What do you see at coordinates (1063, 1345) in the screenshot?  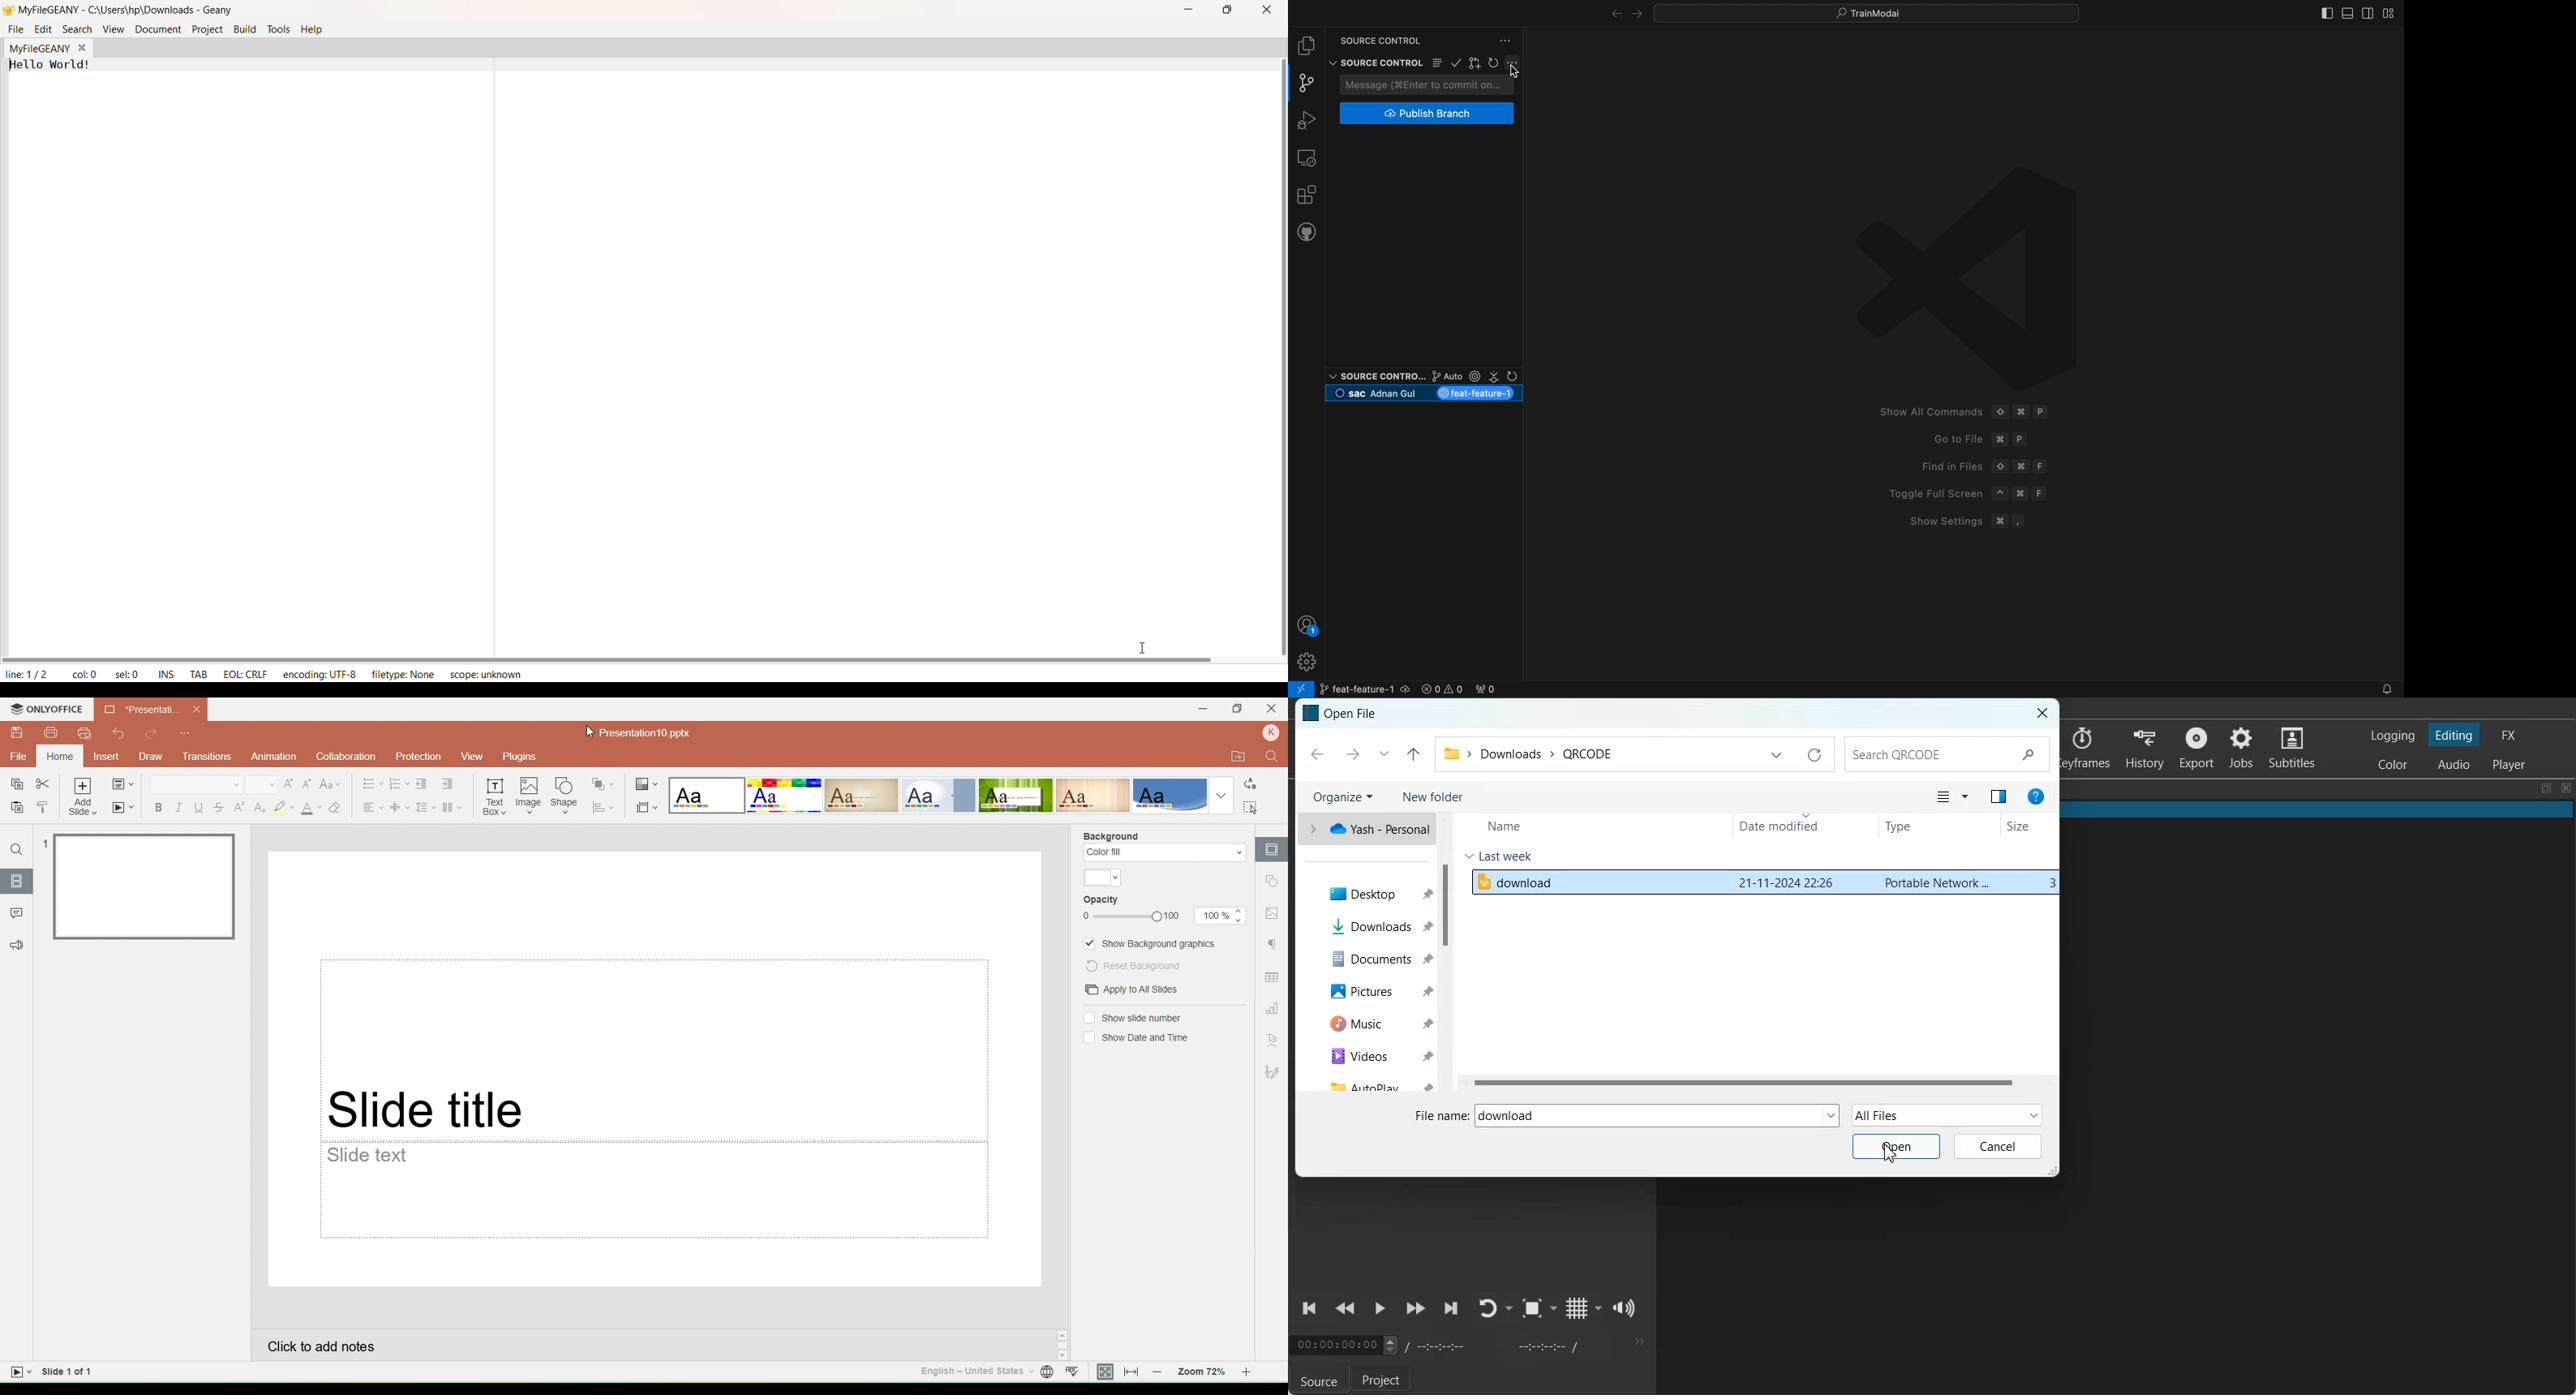 I see `Scroll button` at bounding box center [1063, 1345].